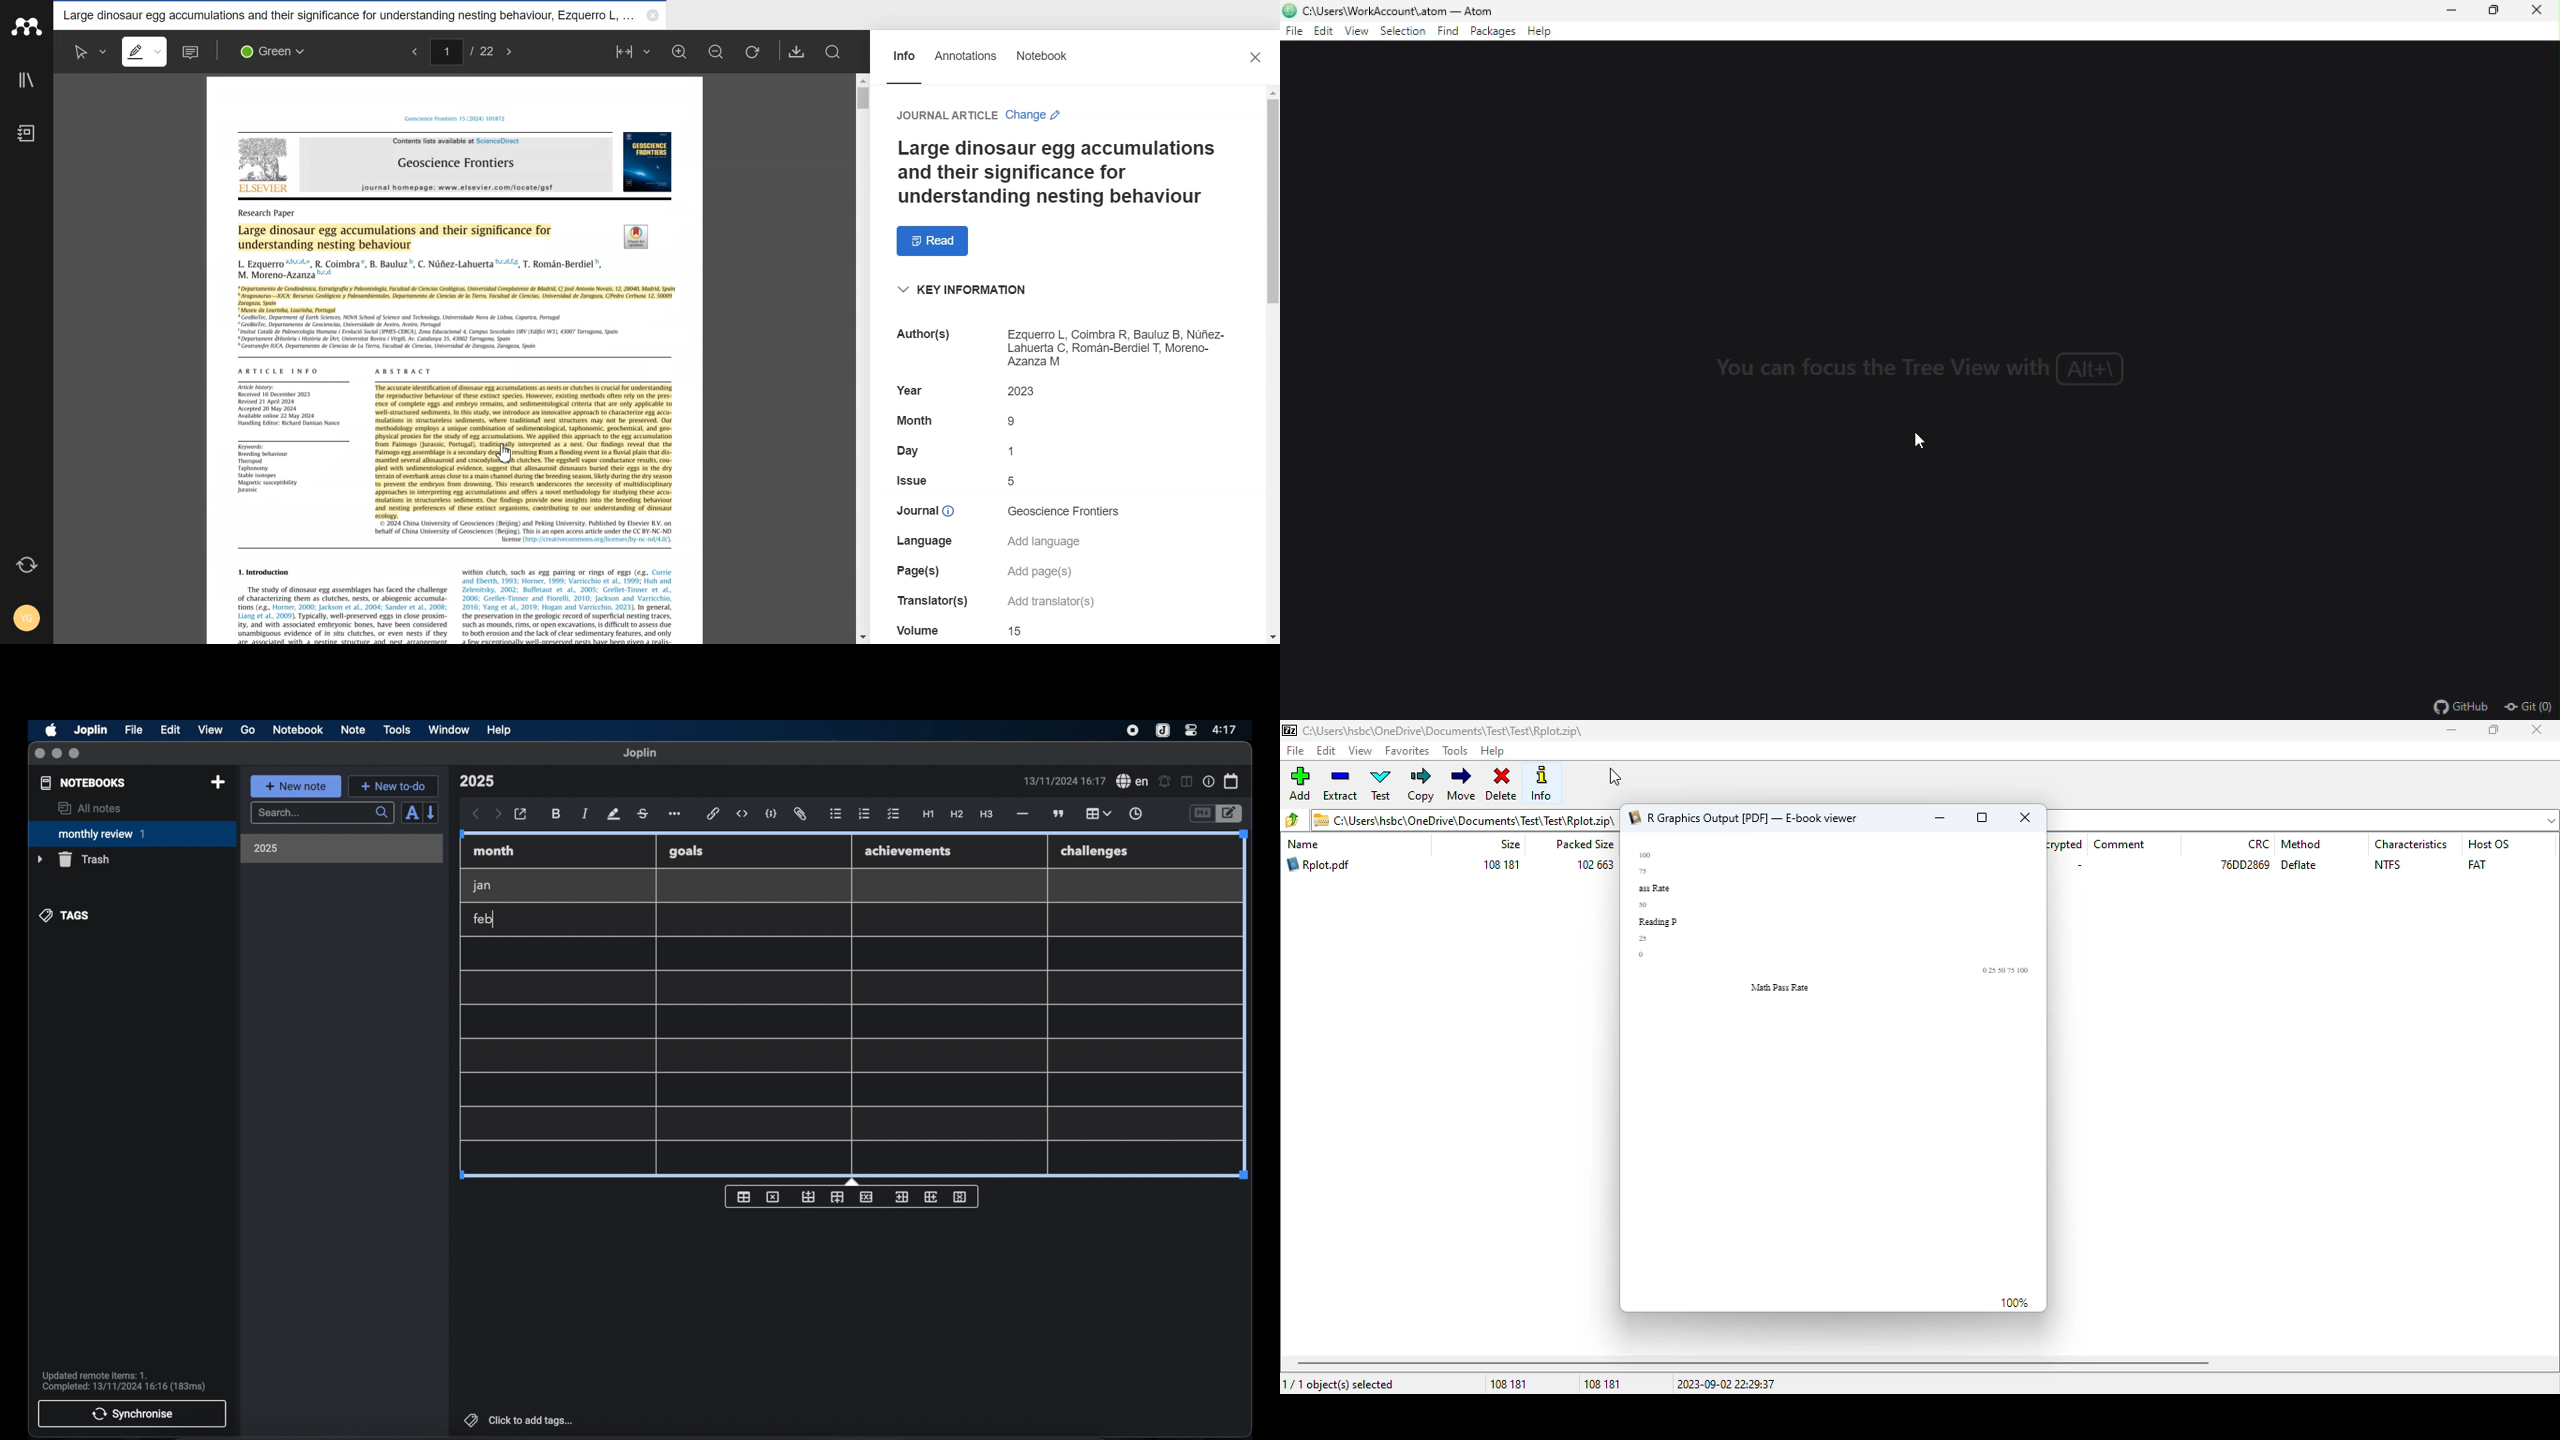 This screenshot has width=2576, height=1456. What do you see at coordinates (124, 1381) in the screenshot?
I see `sync notification` at bounding box center [124, 1381].